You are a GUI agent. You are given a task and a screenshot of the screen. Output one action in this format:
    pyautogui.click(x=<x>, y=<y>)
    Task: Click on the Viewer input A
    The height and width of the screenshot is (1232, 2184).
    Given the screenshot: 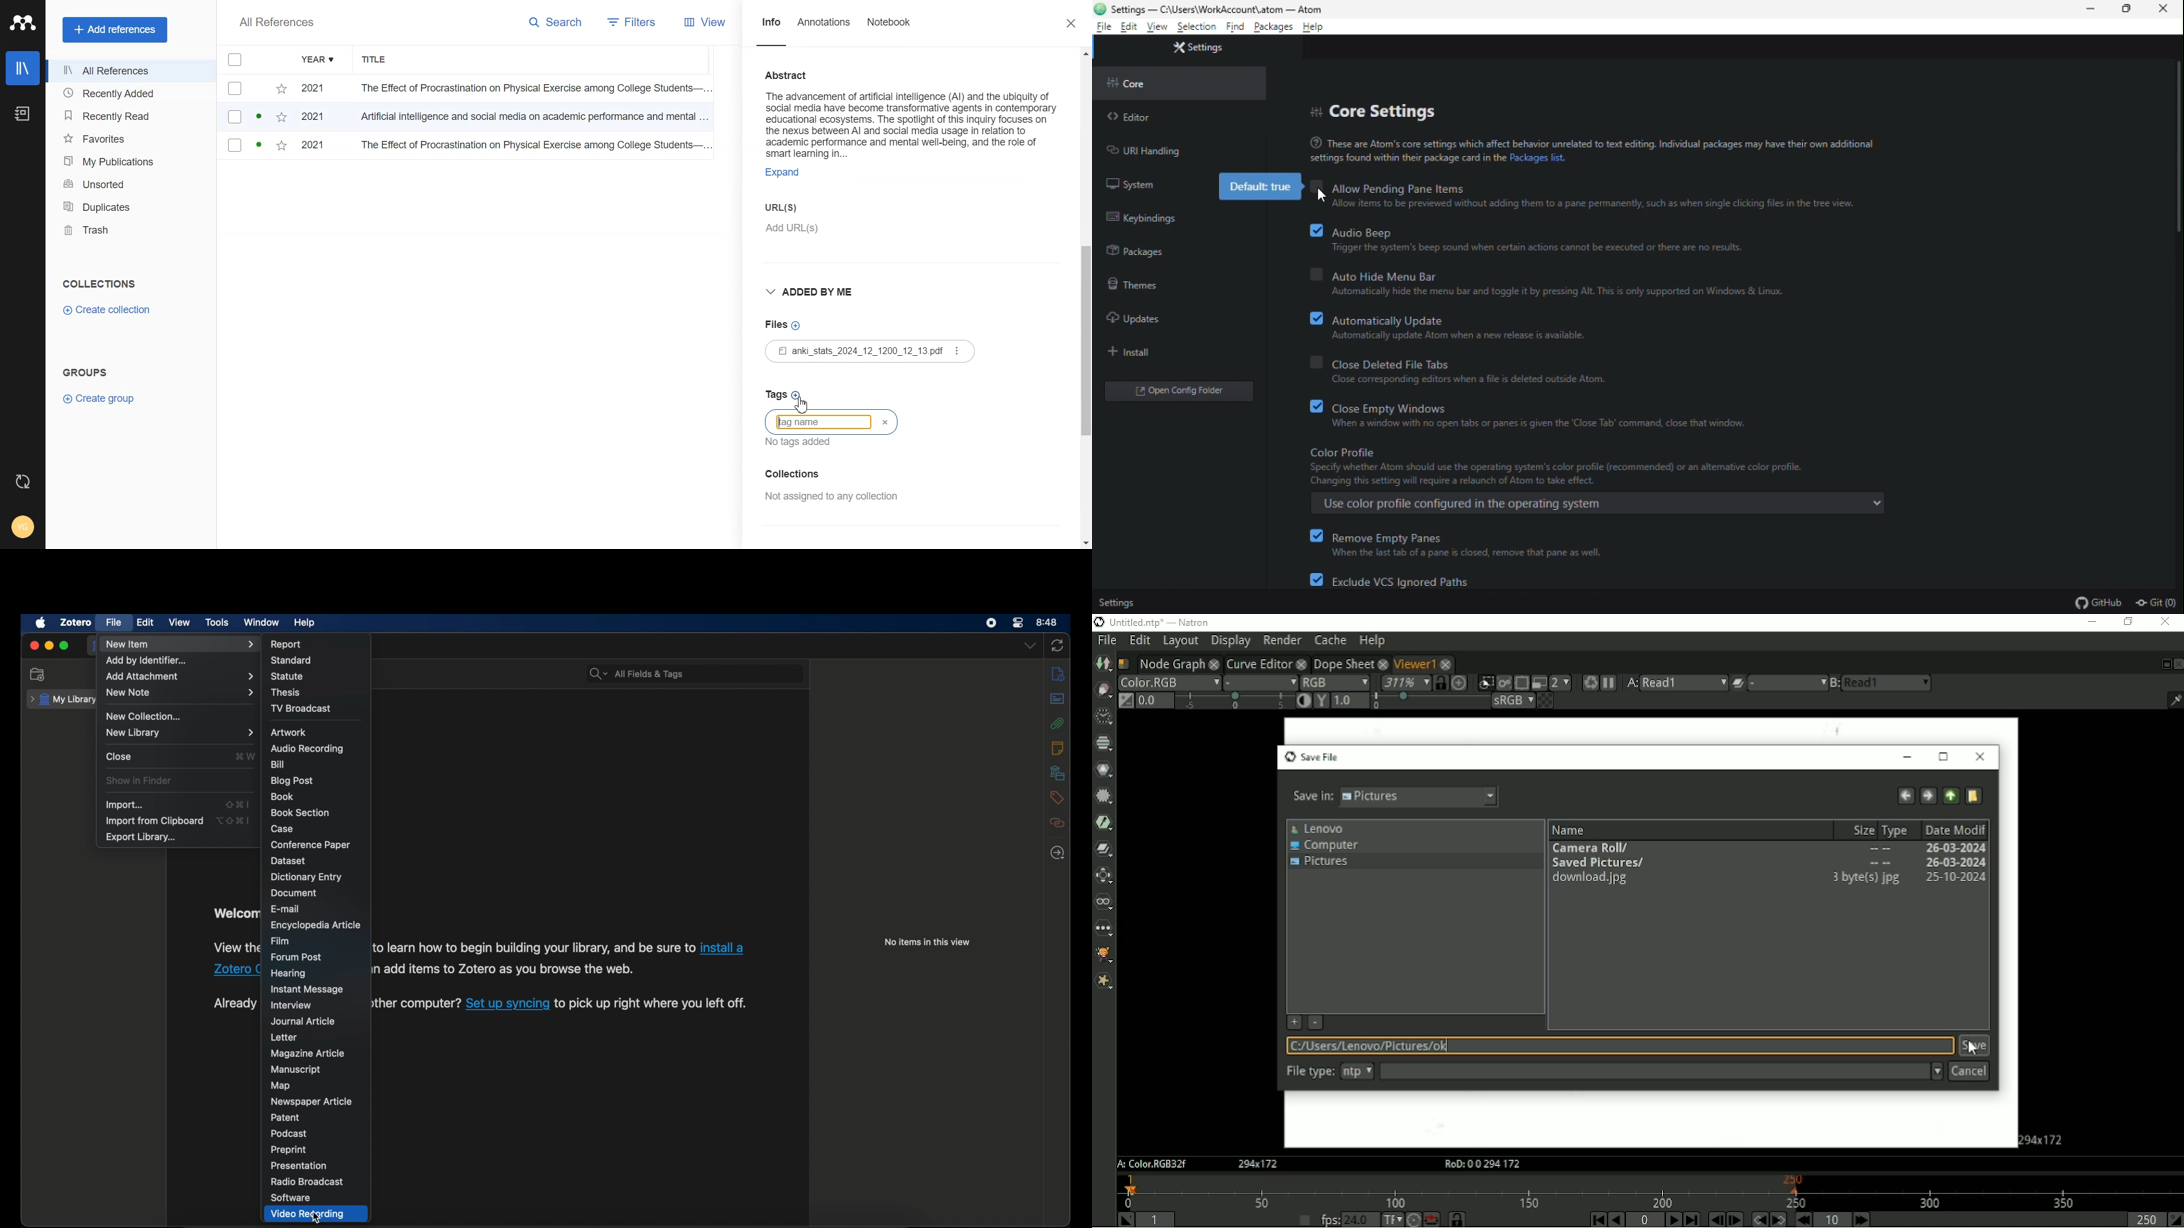 What is the action you would take?
    pyautogui.click(x=1628, y=683)
    